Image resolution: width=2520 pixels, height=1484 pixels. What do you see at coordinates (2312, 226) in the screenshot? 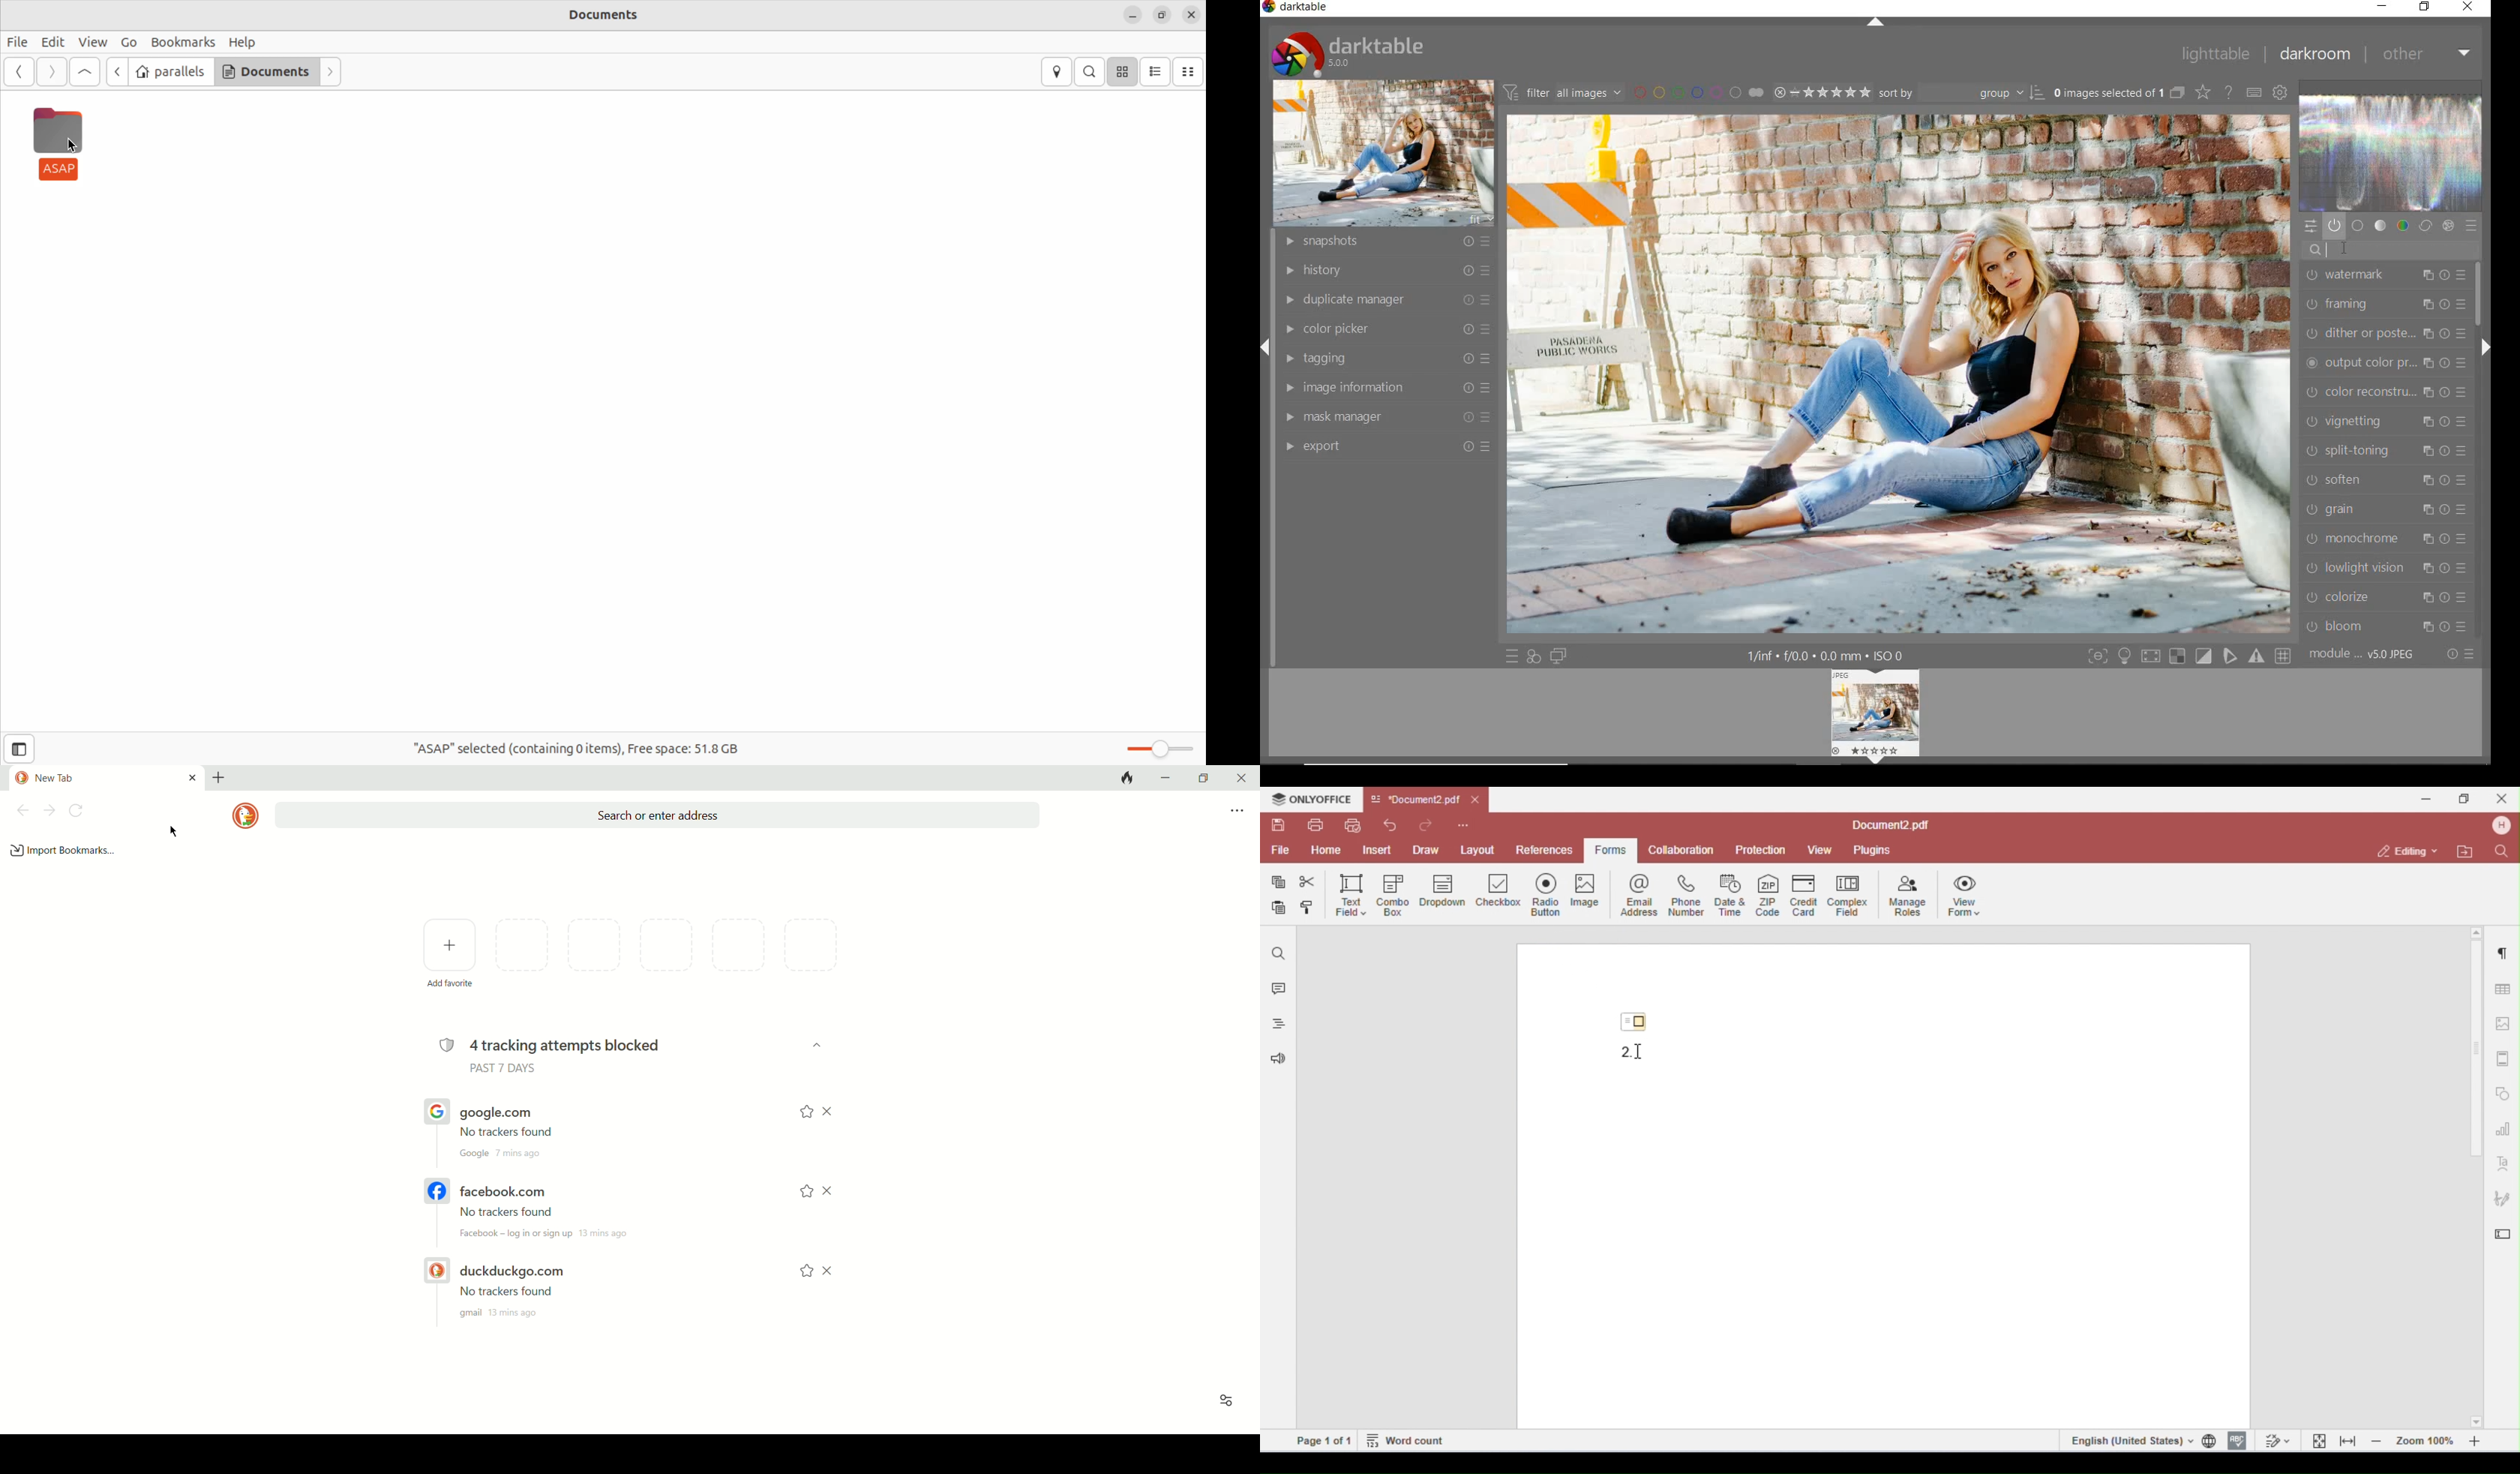
I see `quick access panel` at bounding box center [2312, 226].